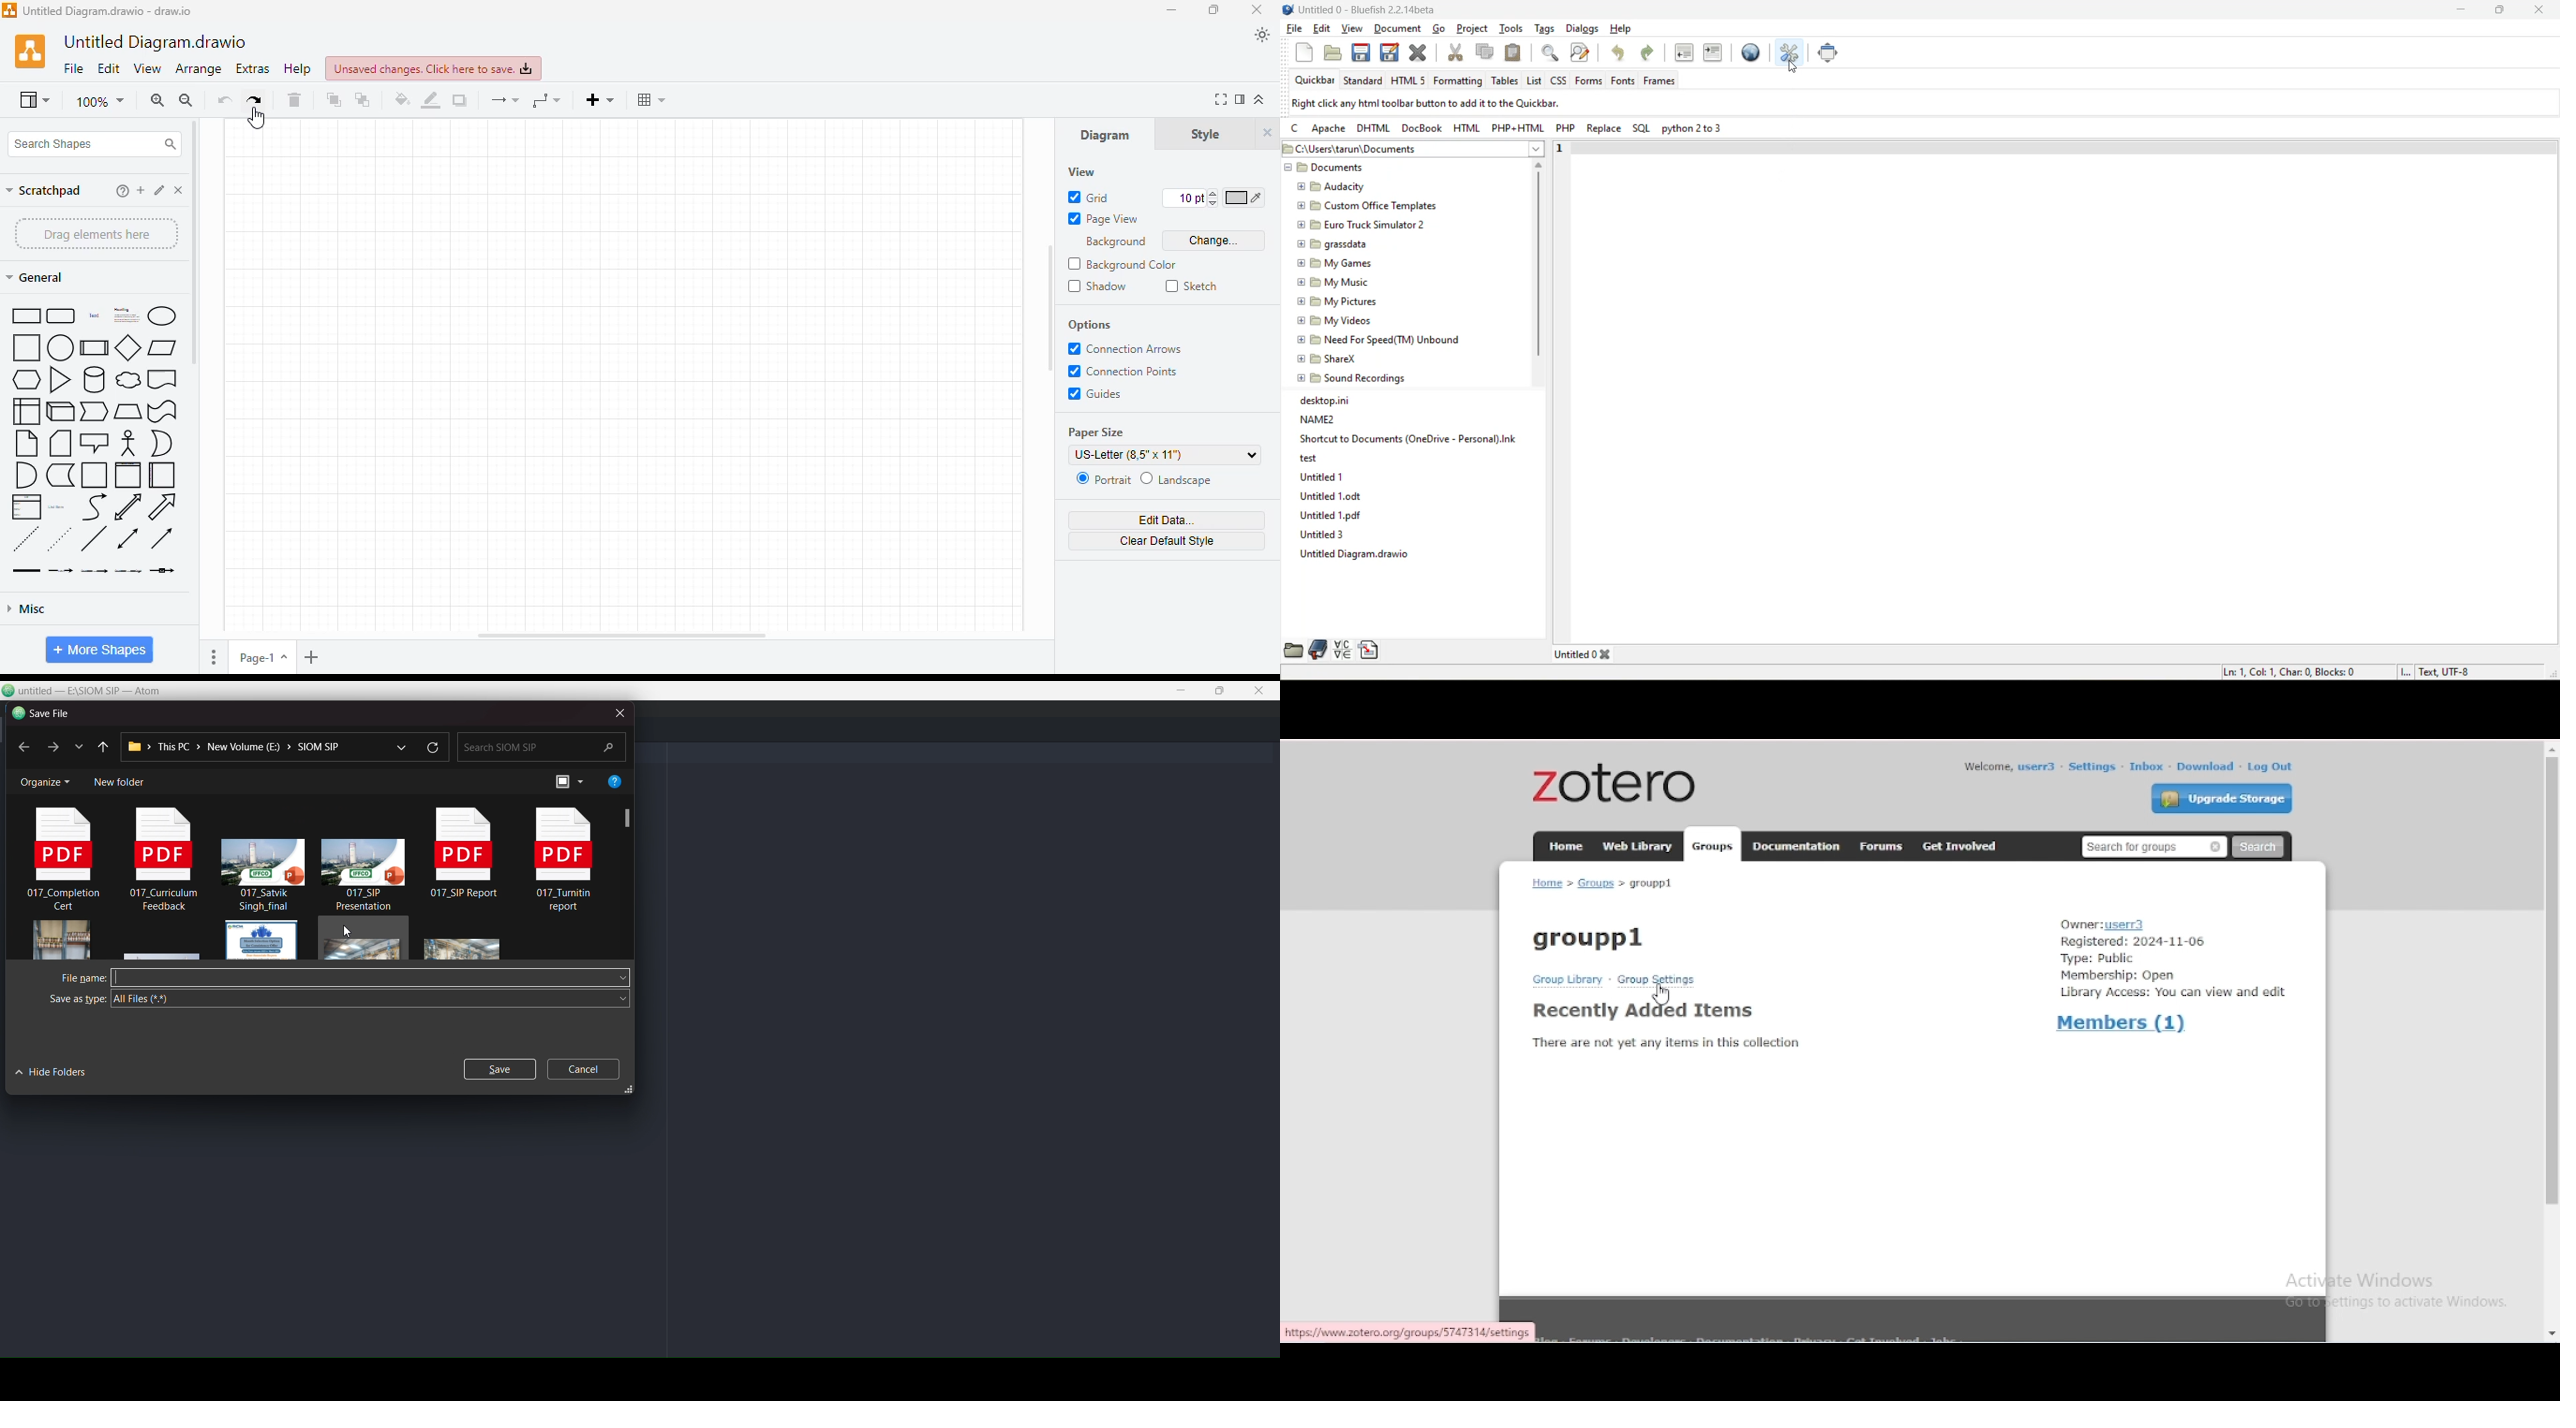  I want to click on Untitled 1.odt, so click(1328, 497).